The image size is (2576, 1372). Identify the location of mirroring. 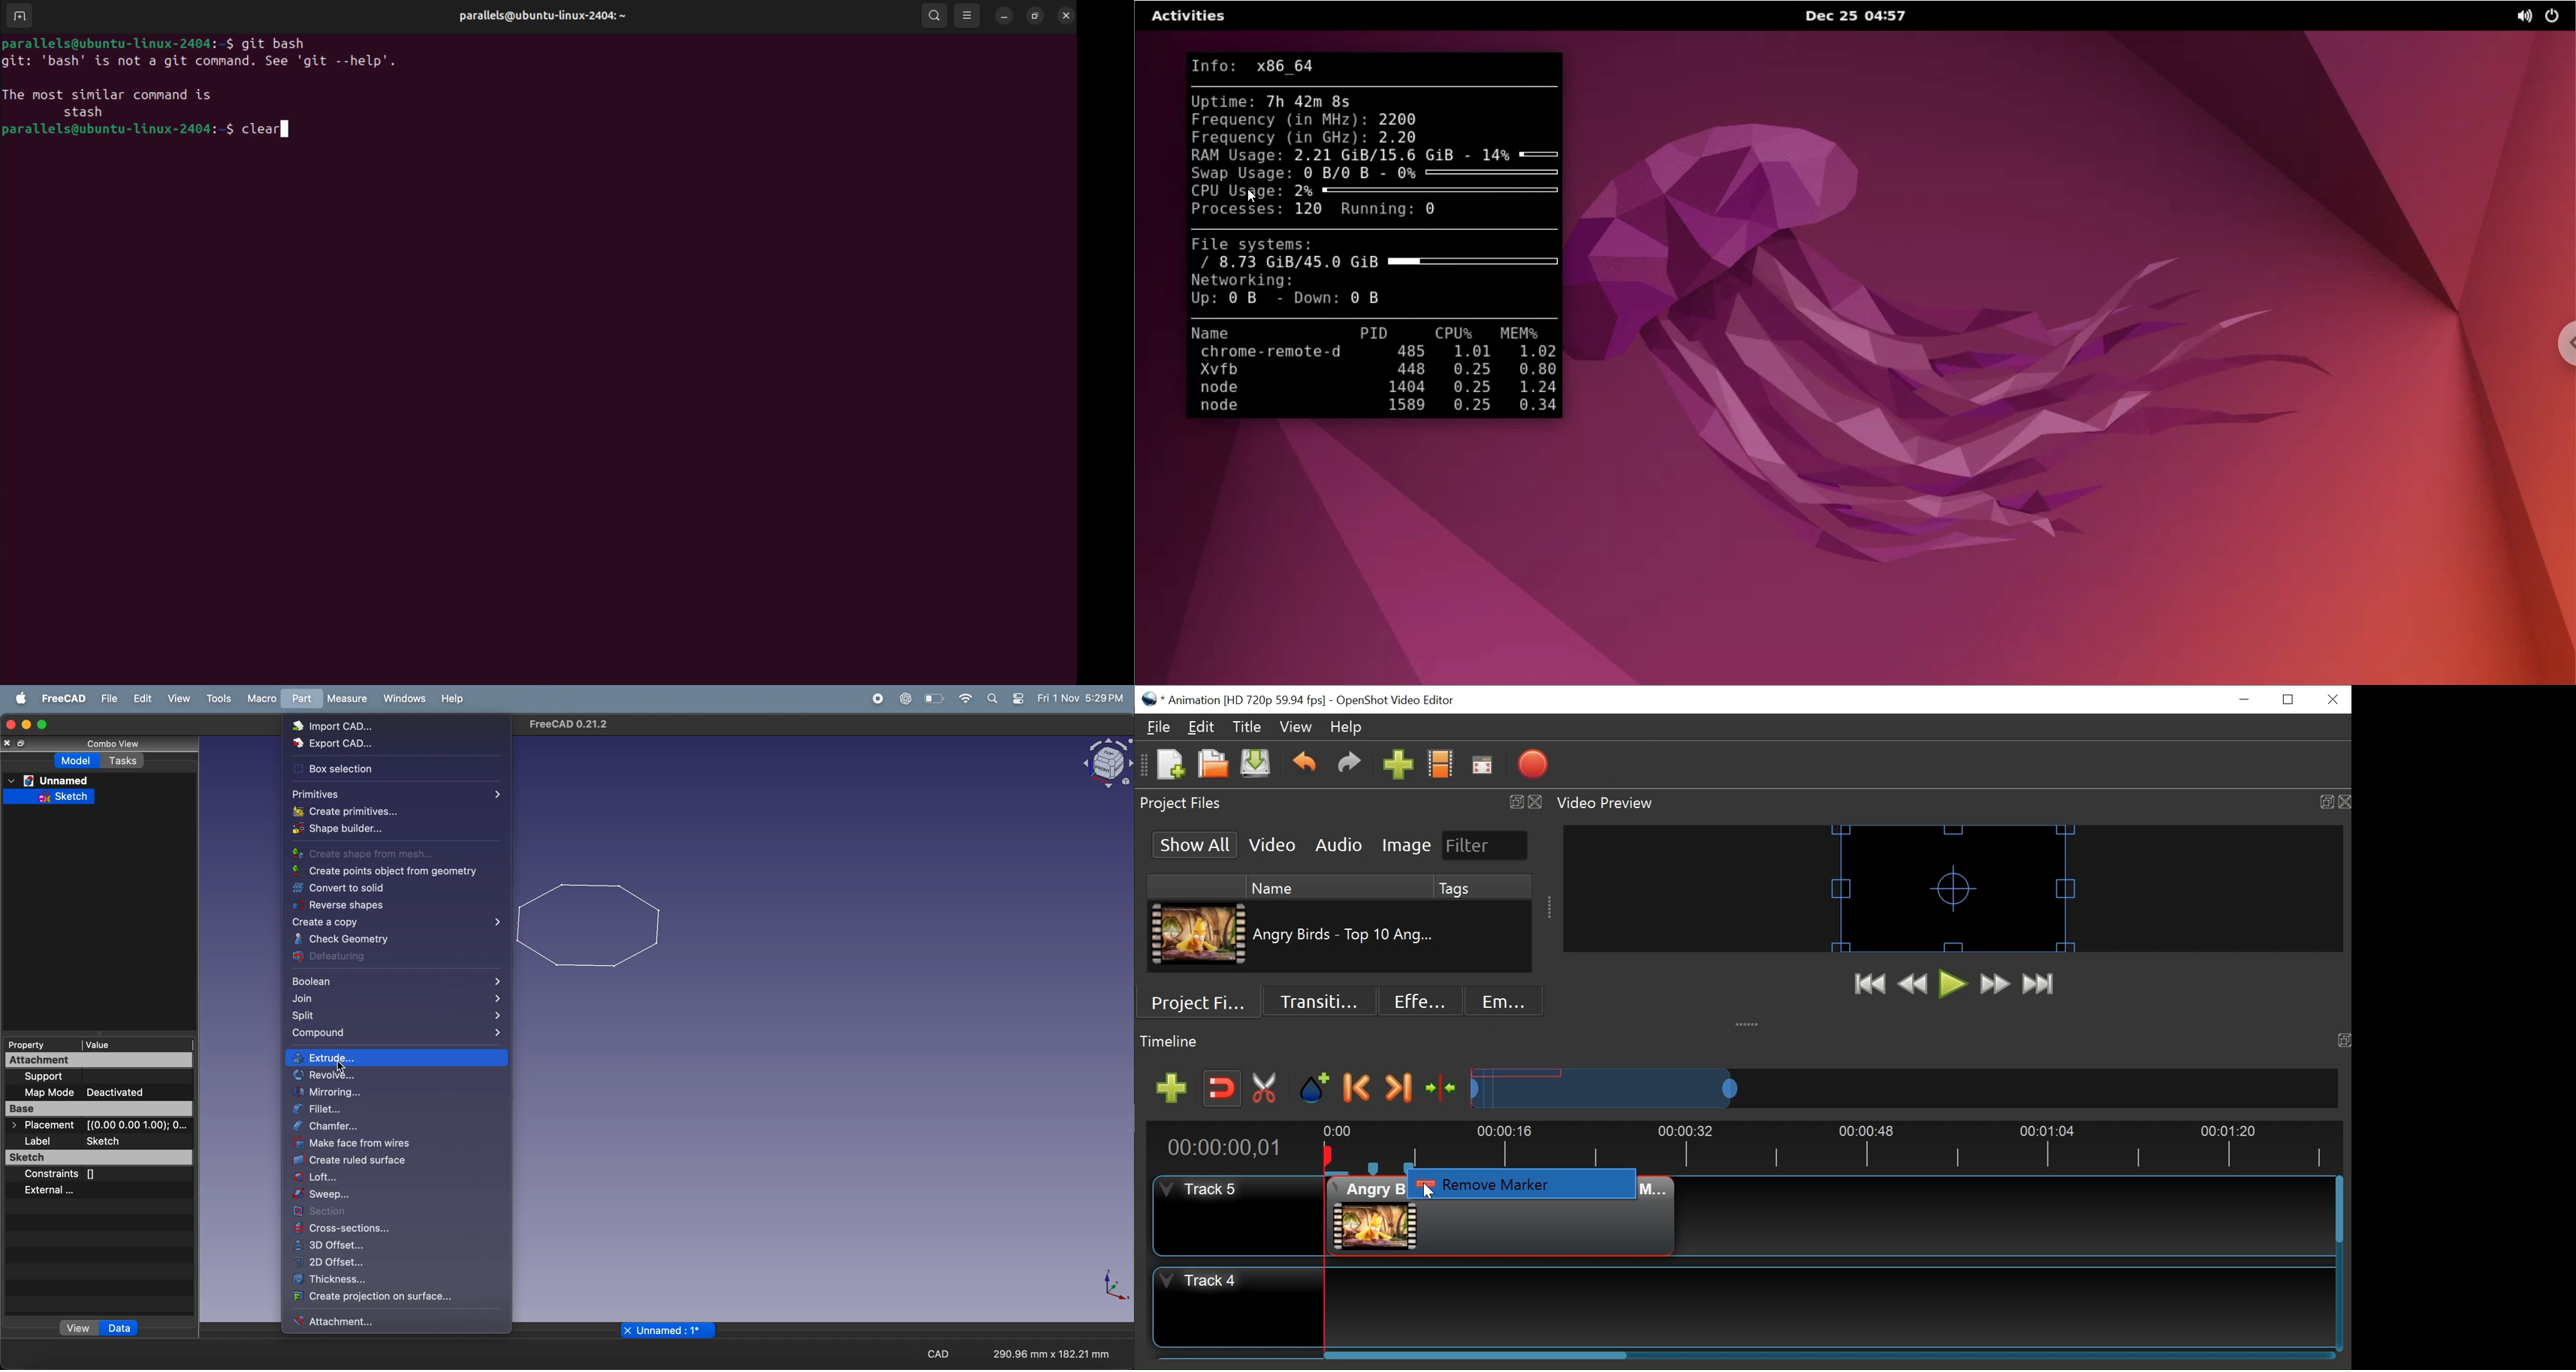
(398, 1093).